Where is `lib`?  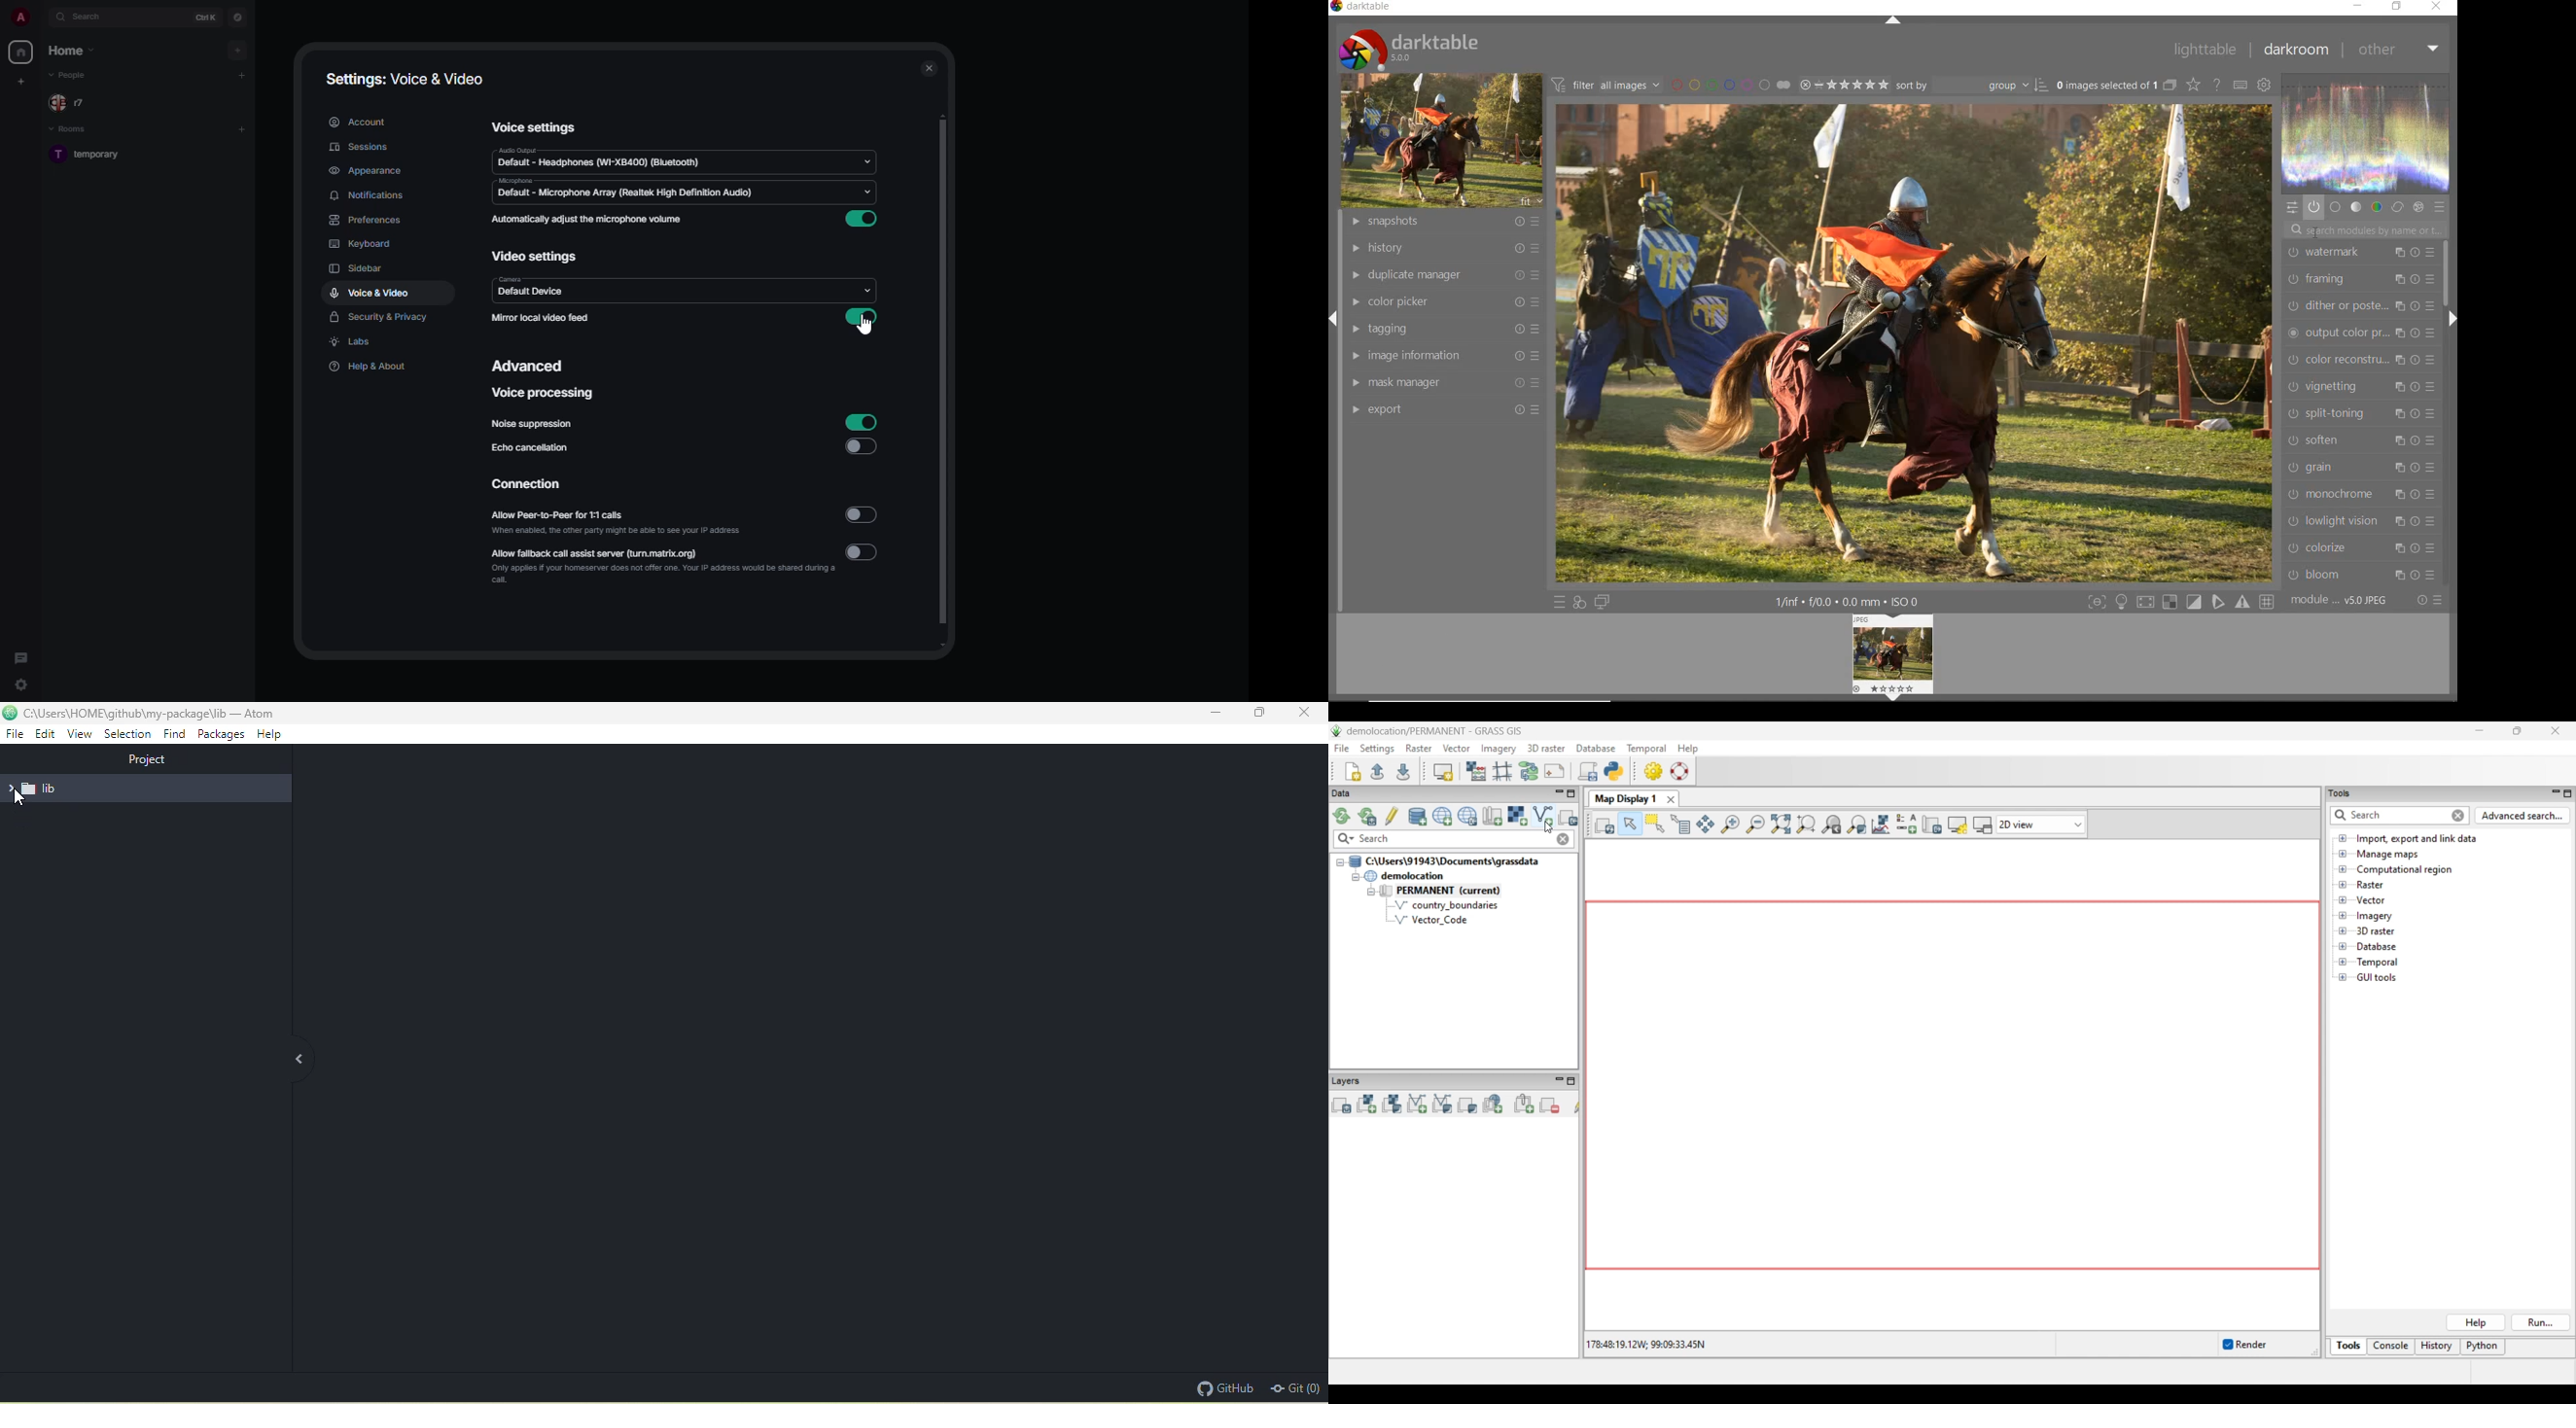 lib is located at coordinates (157, 790).